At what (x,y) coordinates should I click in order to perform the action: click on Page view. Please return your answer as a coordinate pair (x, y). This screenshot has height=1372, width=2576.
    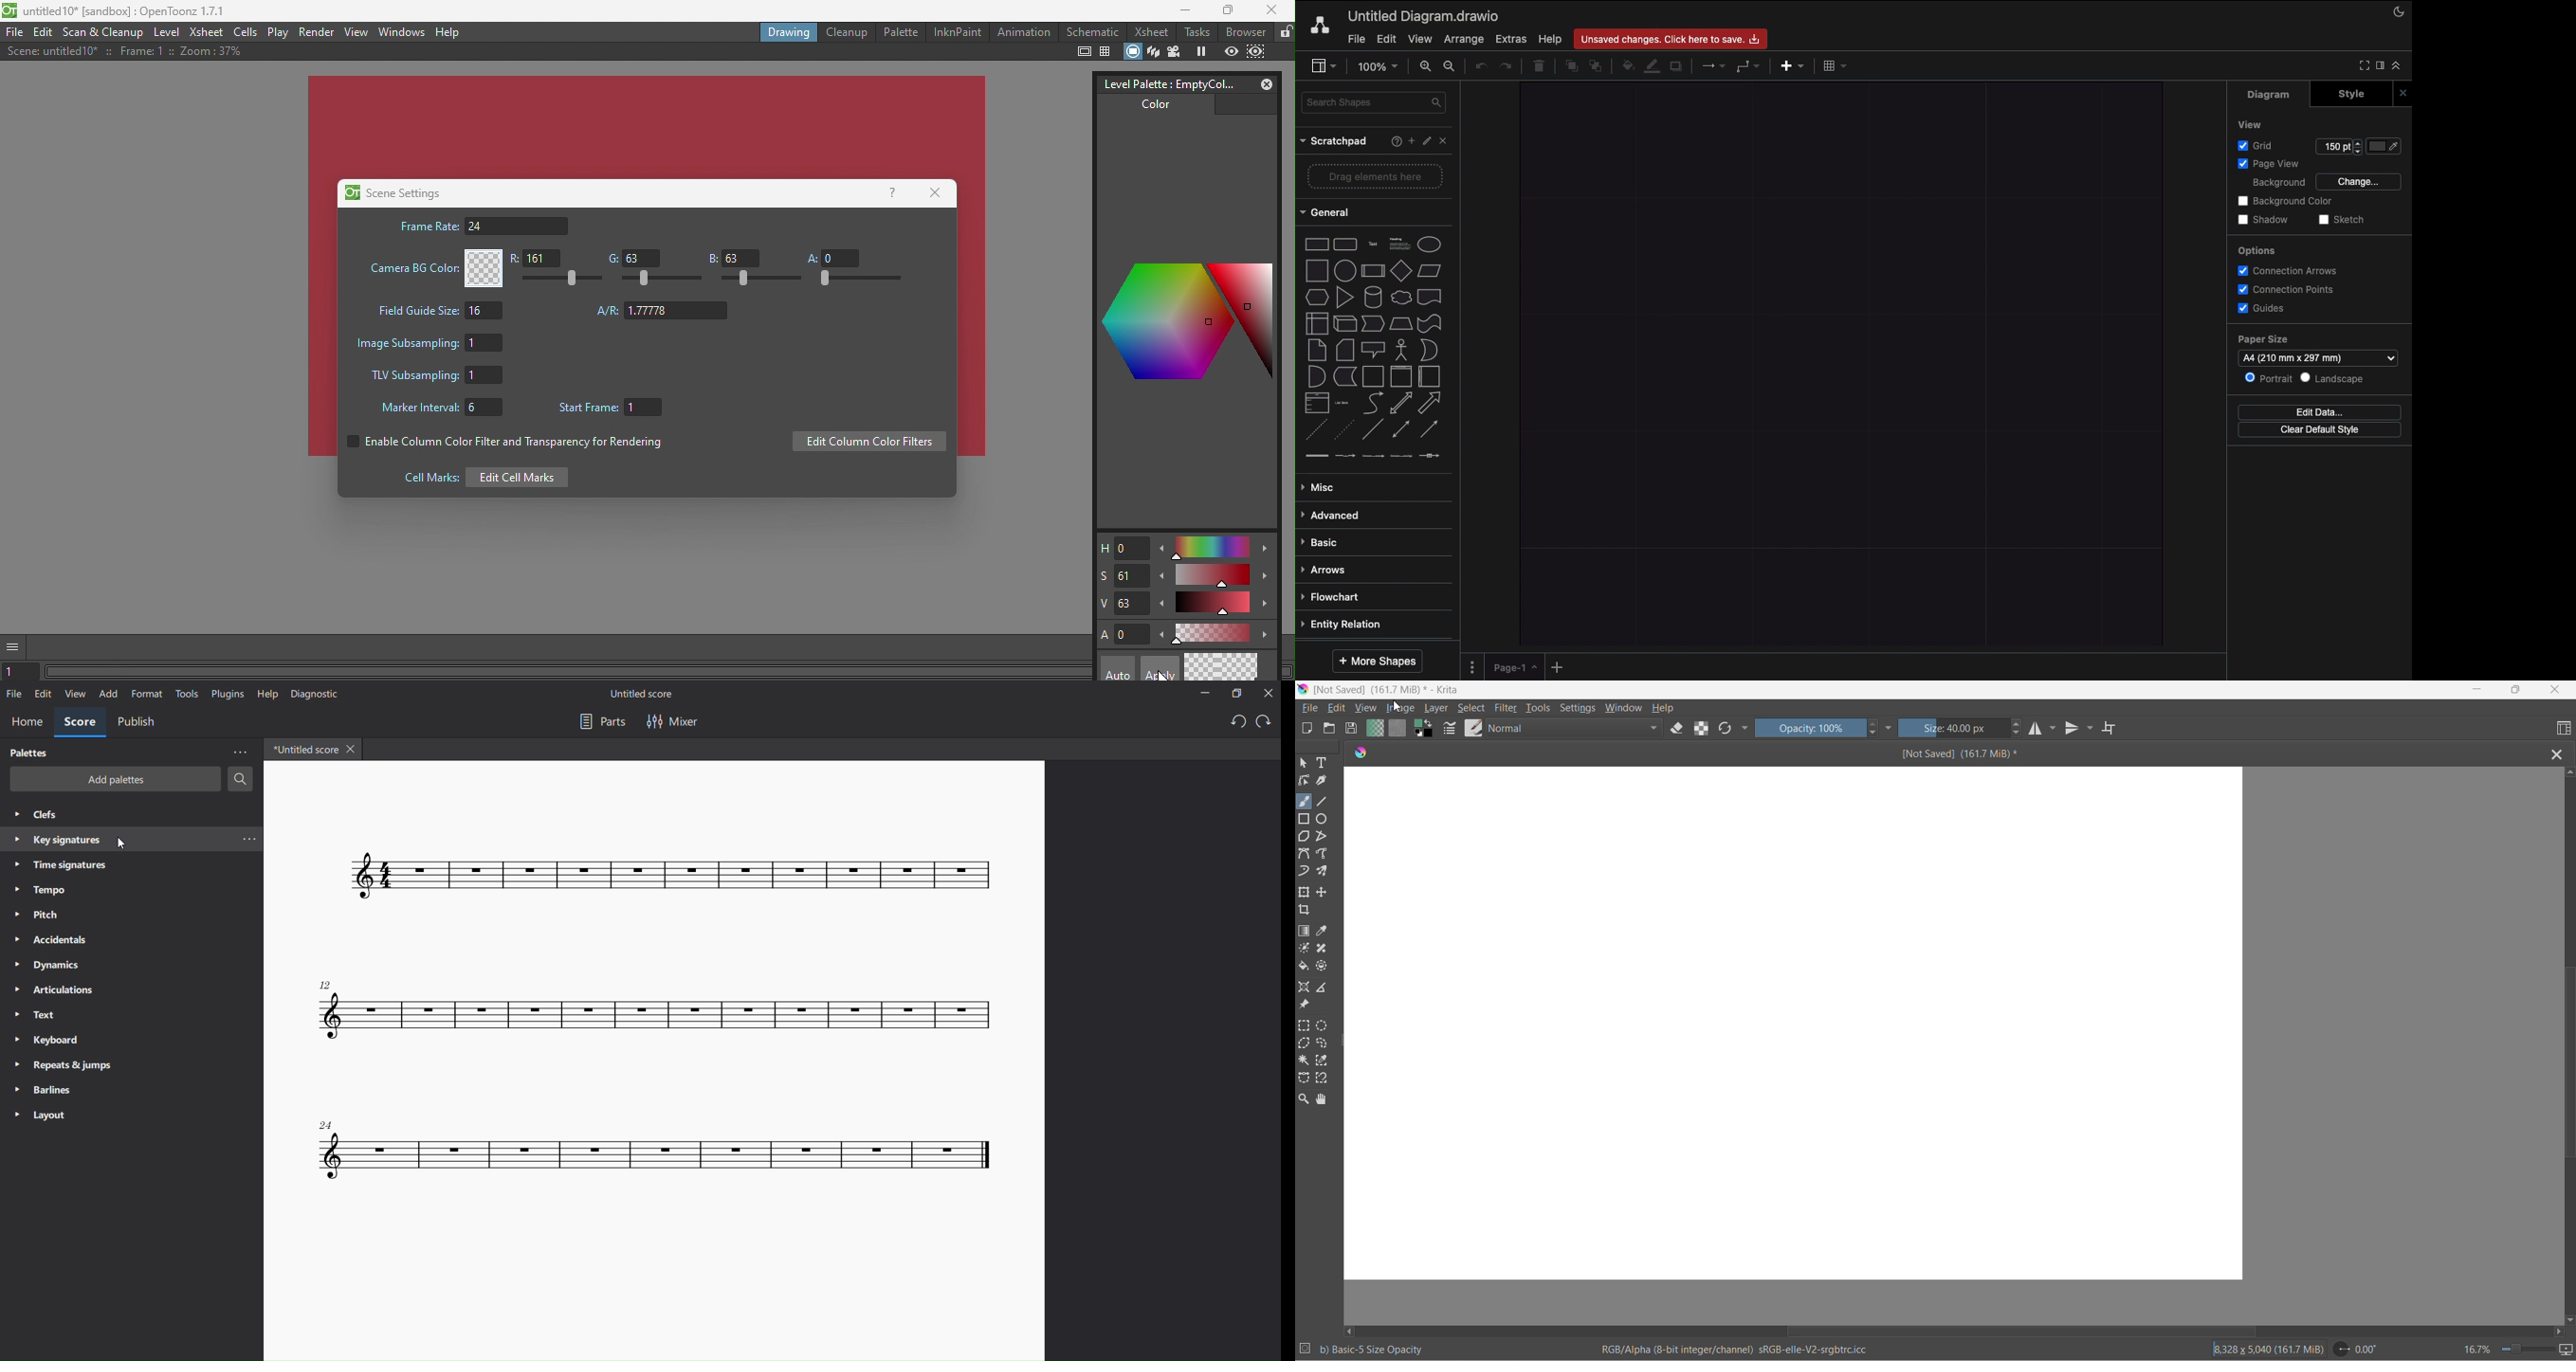
    Looking at the image, I should click on (2270, 165).